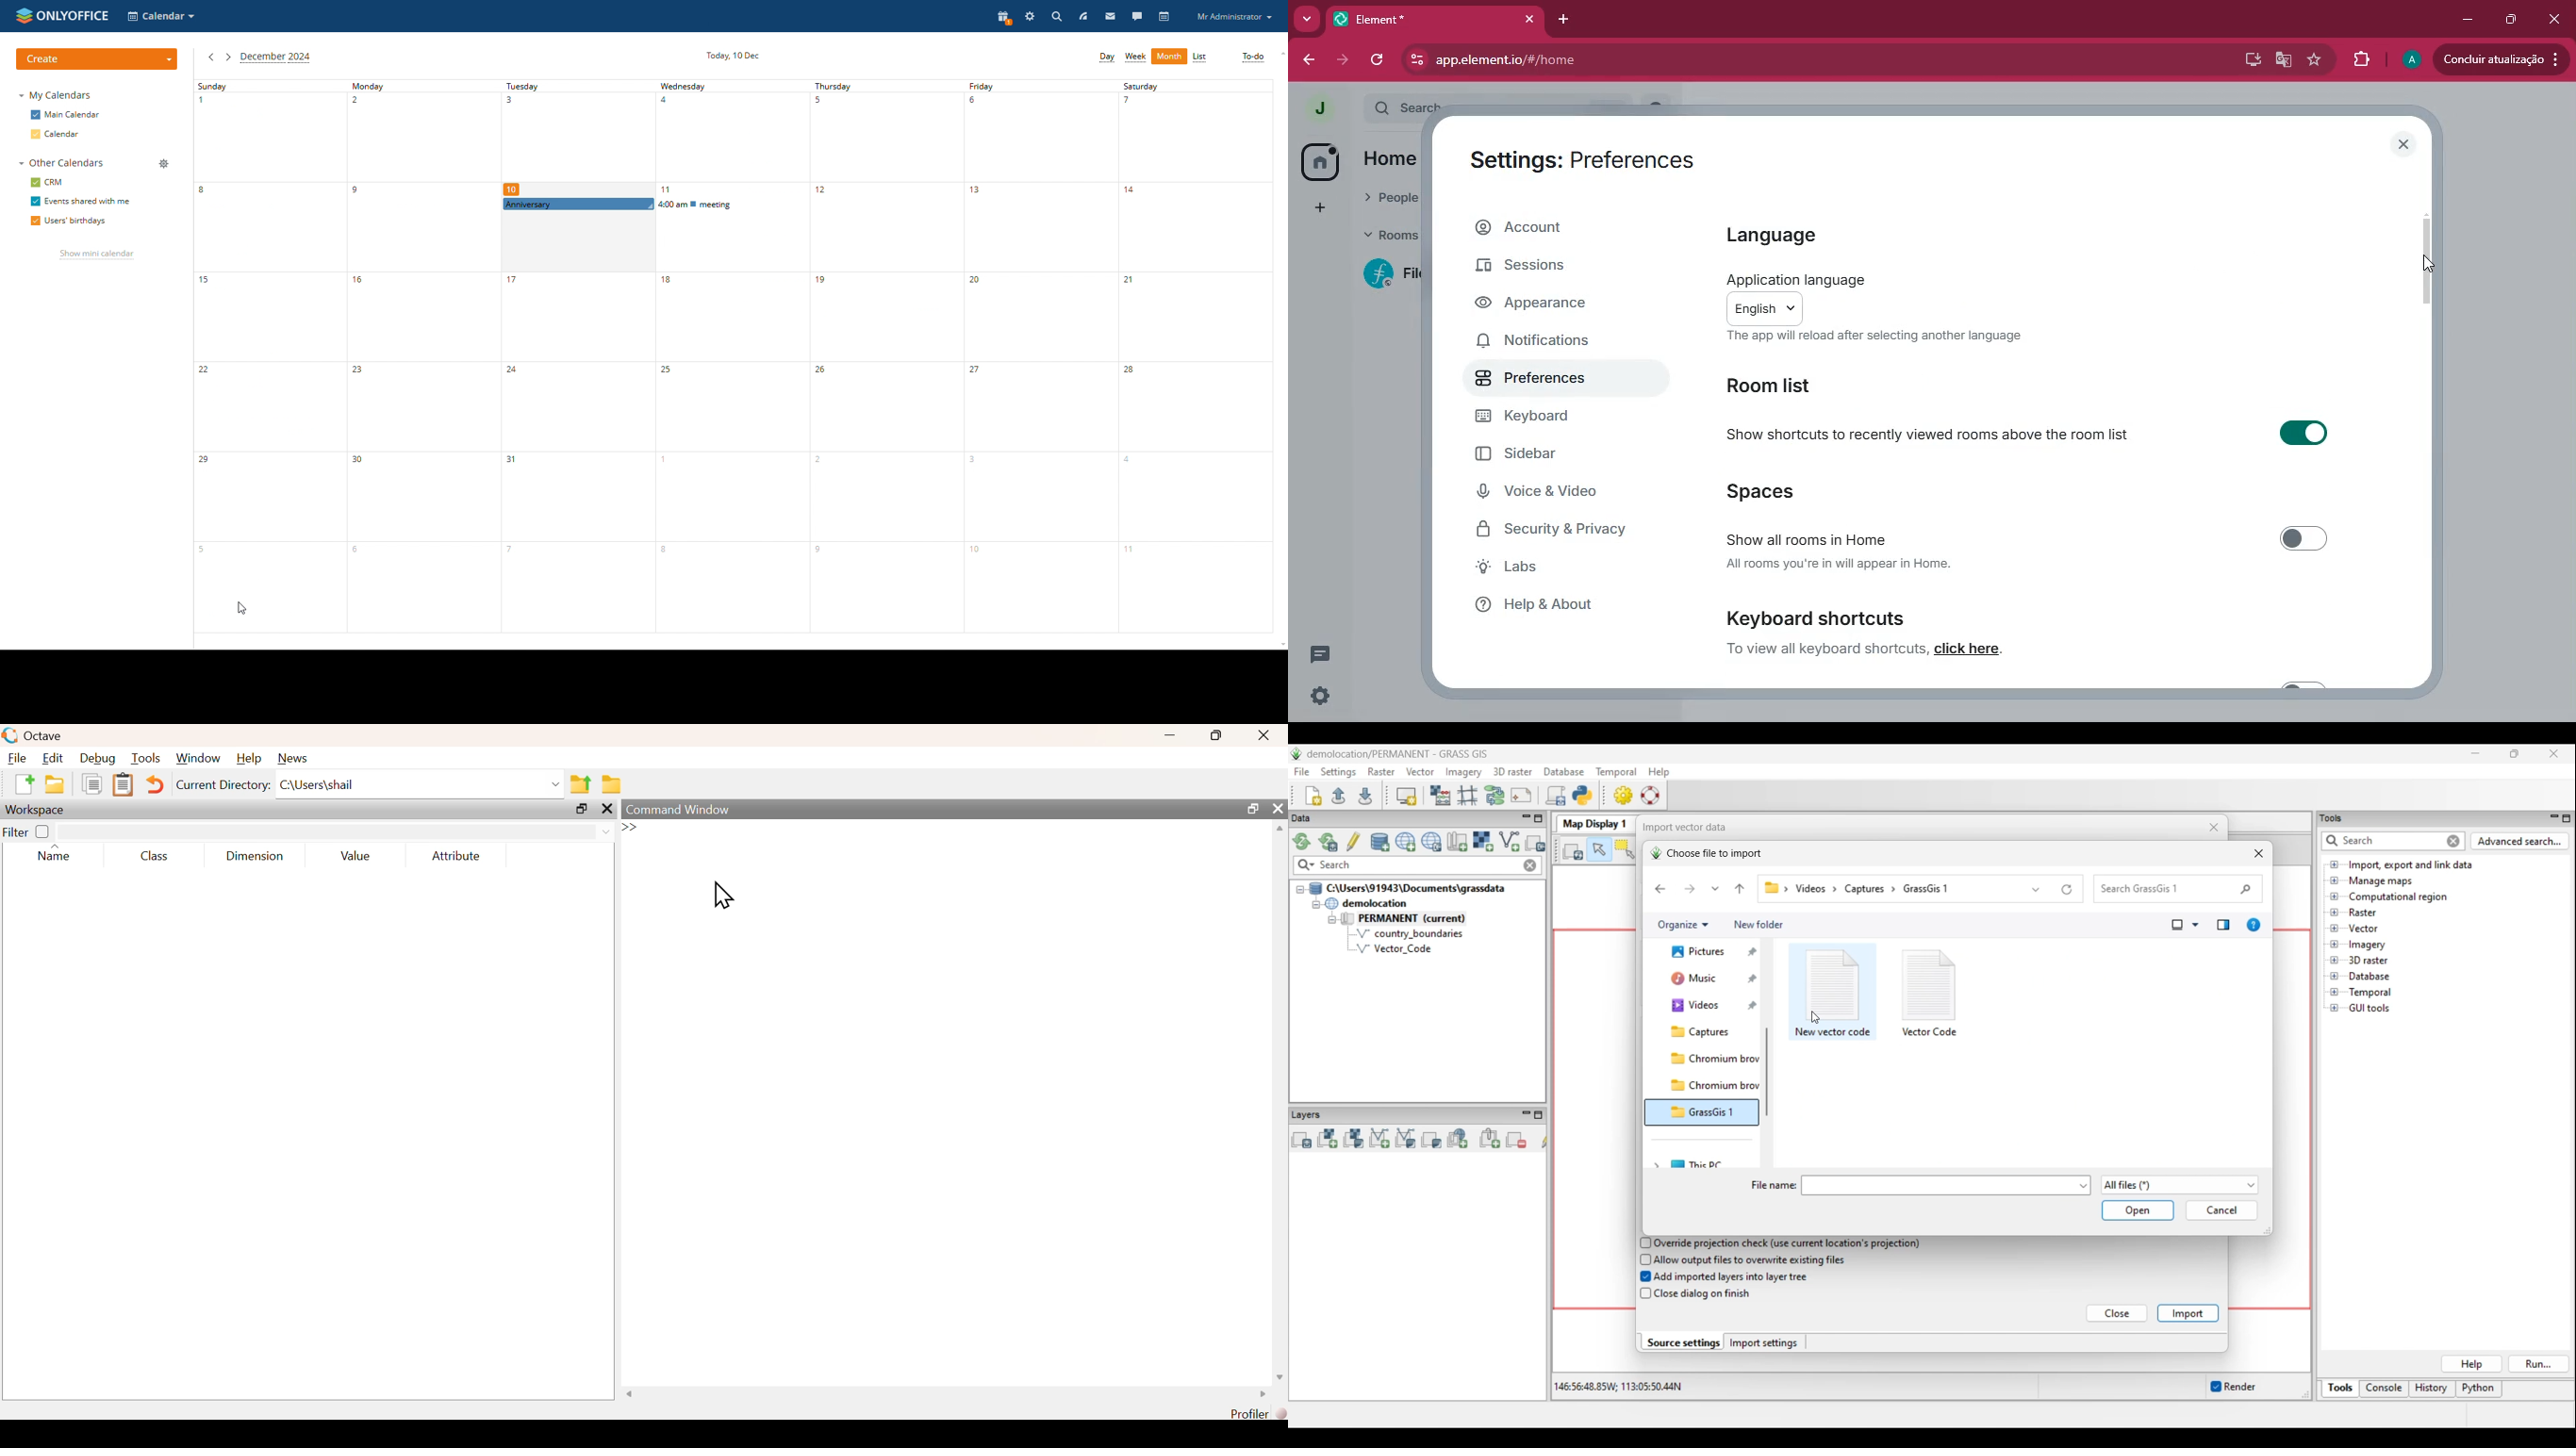  What do you see at coordinates (1543, 494) in the screenshot?
I see `voice & video` at bounding box center [1543, 494].